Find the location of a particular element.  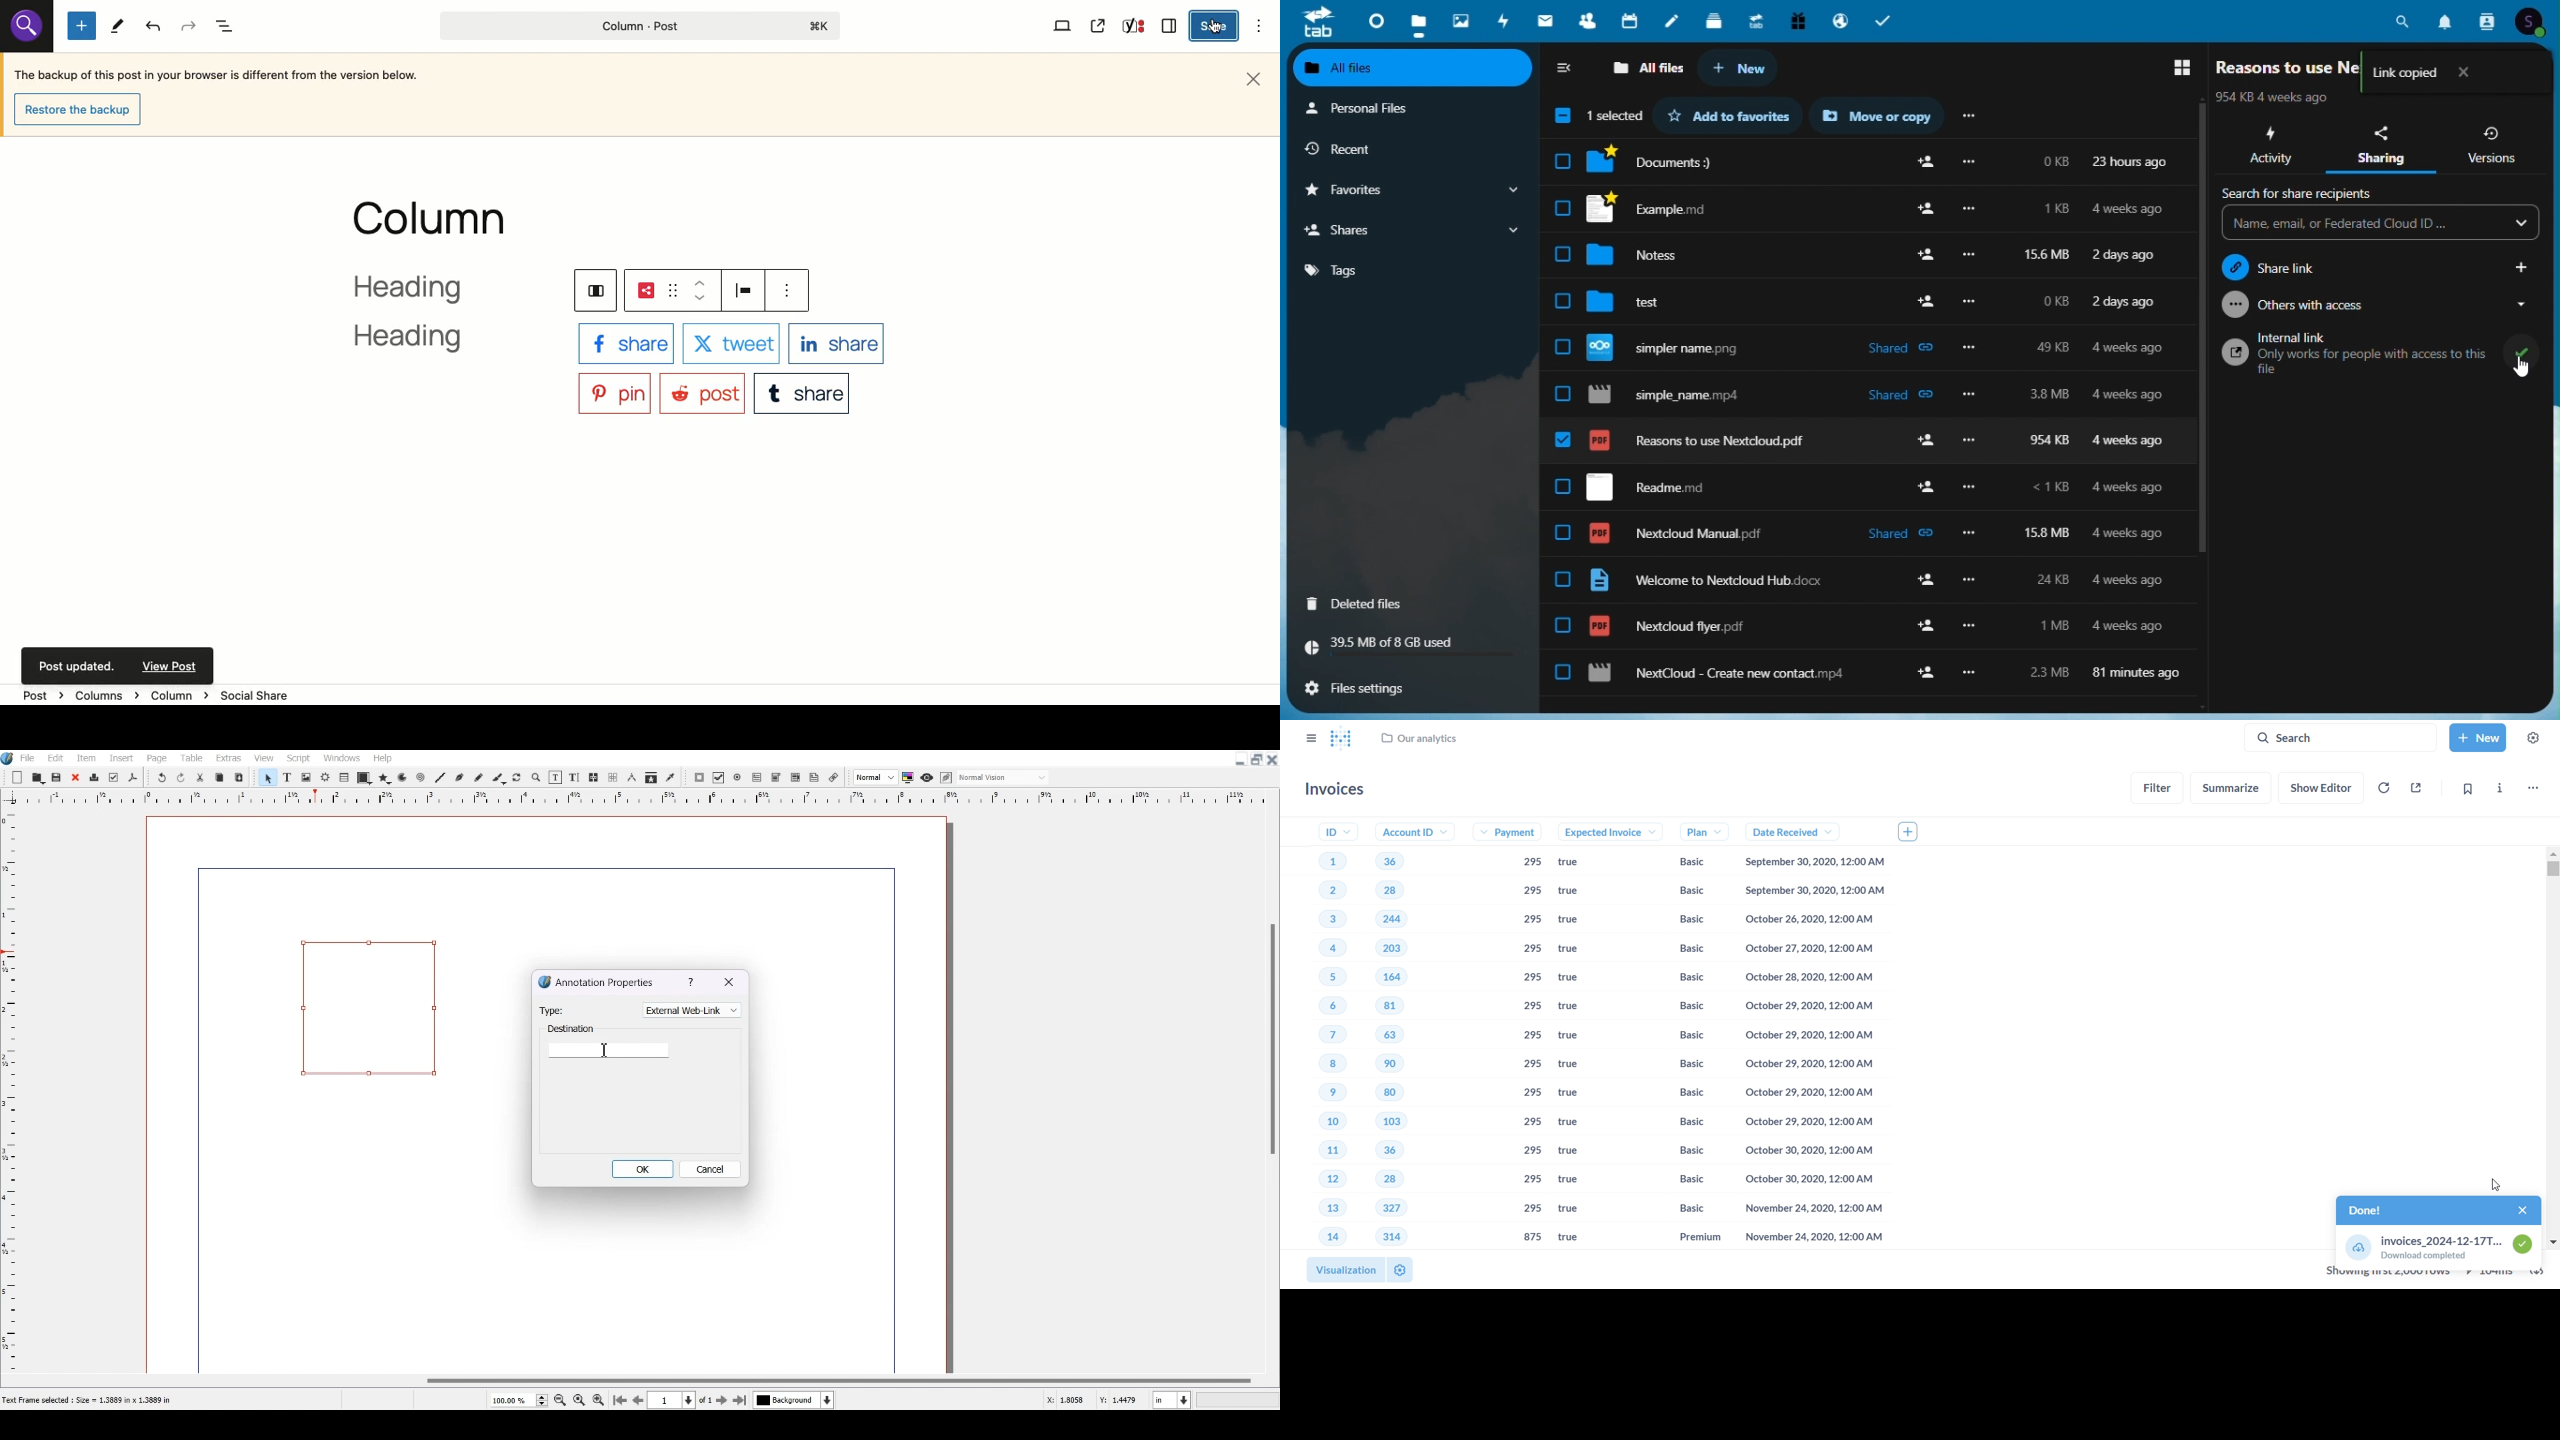

check box is located at coordinates (1566, 163).